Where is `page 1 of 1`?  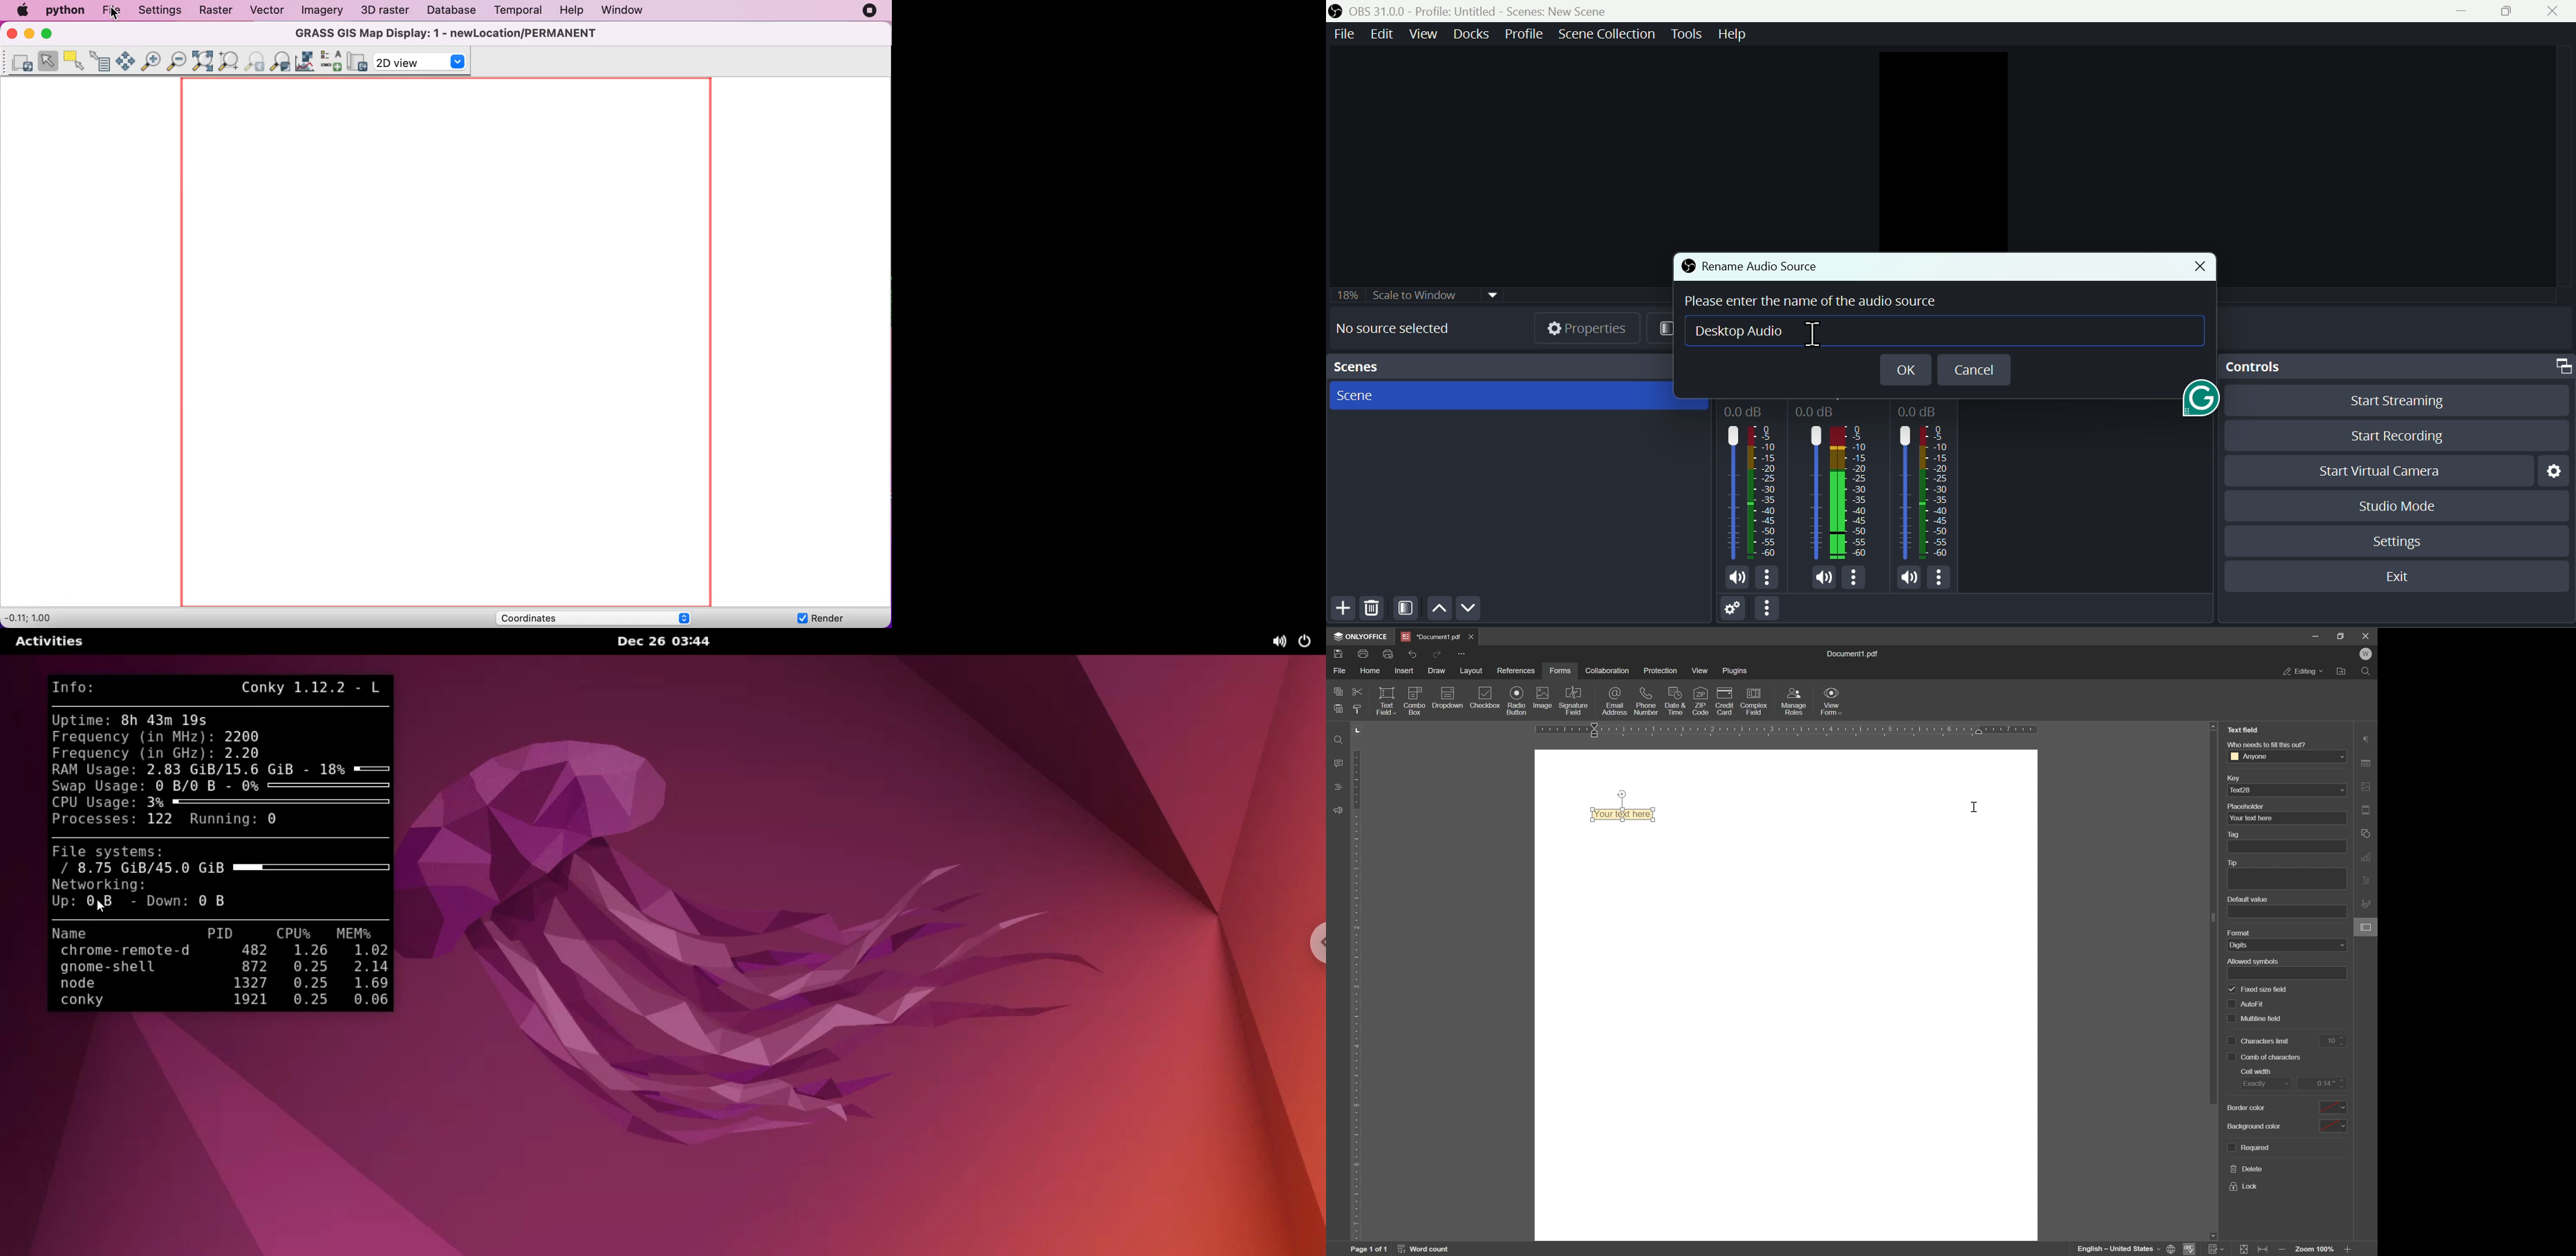 page 1 of 1 is located at coordinates (1368, 1249).